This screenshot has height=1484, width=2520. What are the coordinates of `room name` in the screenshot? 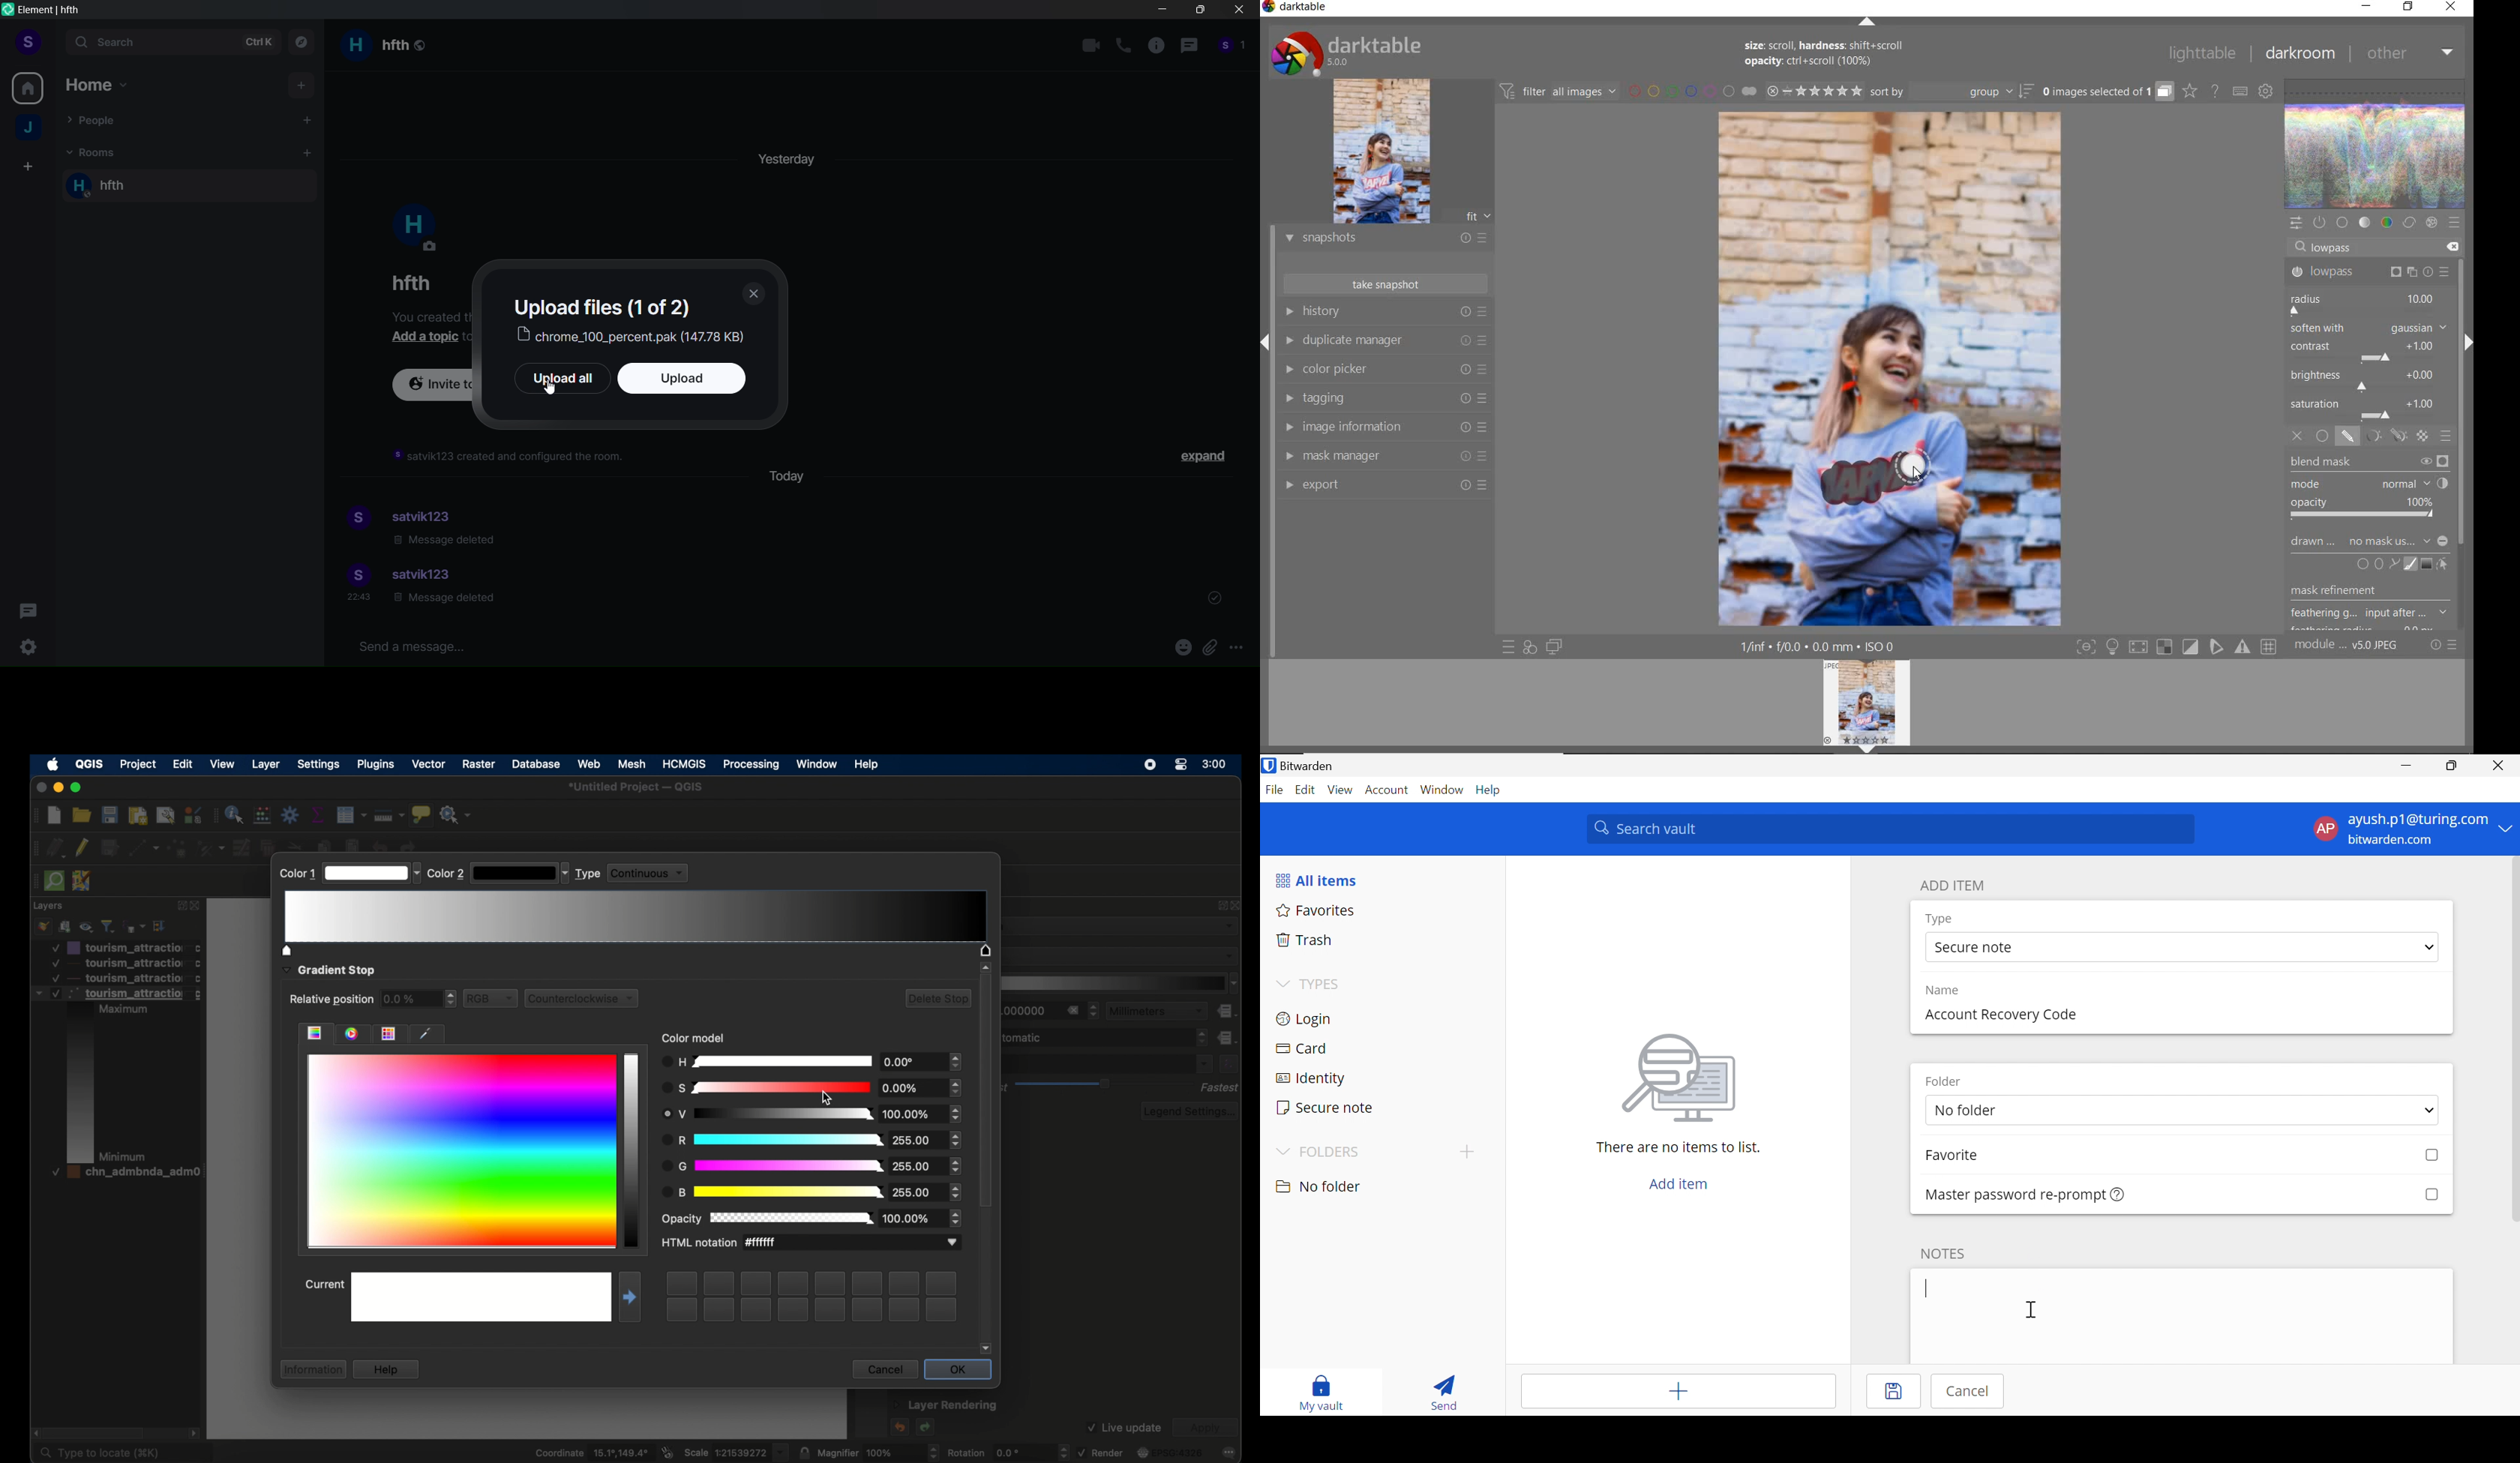 It's located at (118, 187).